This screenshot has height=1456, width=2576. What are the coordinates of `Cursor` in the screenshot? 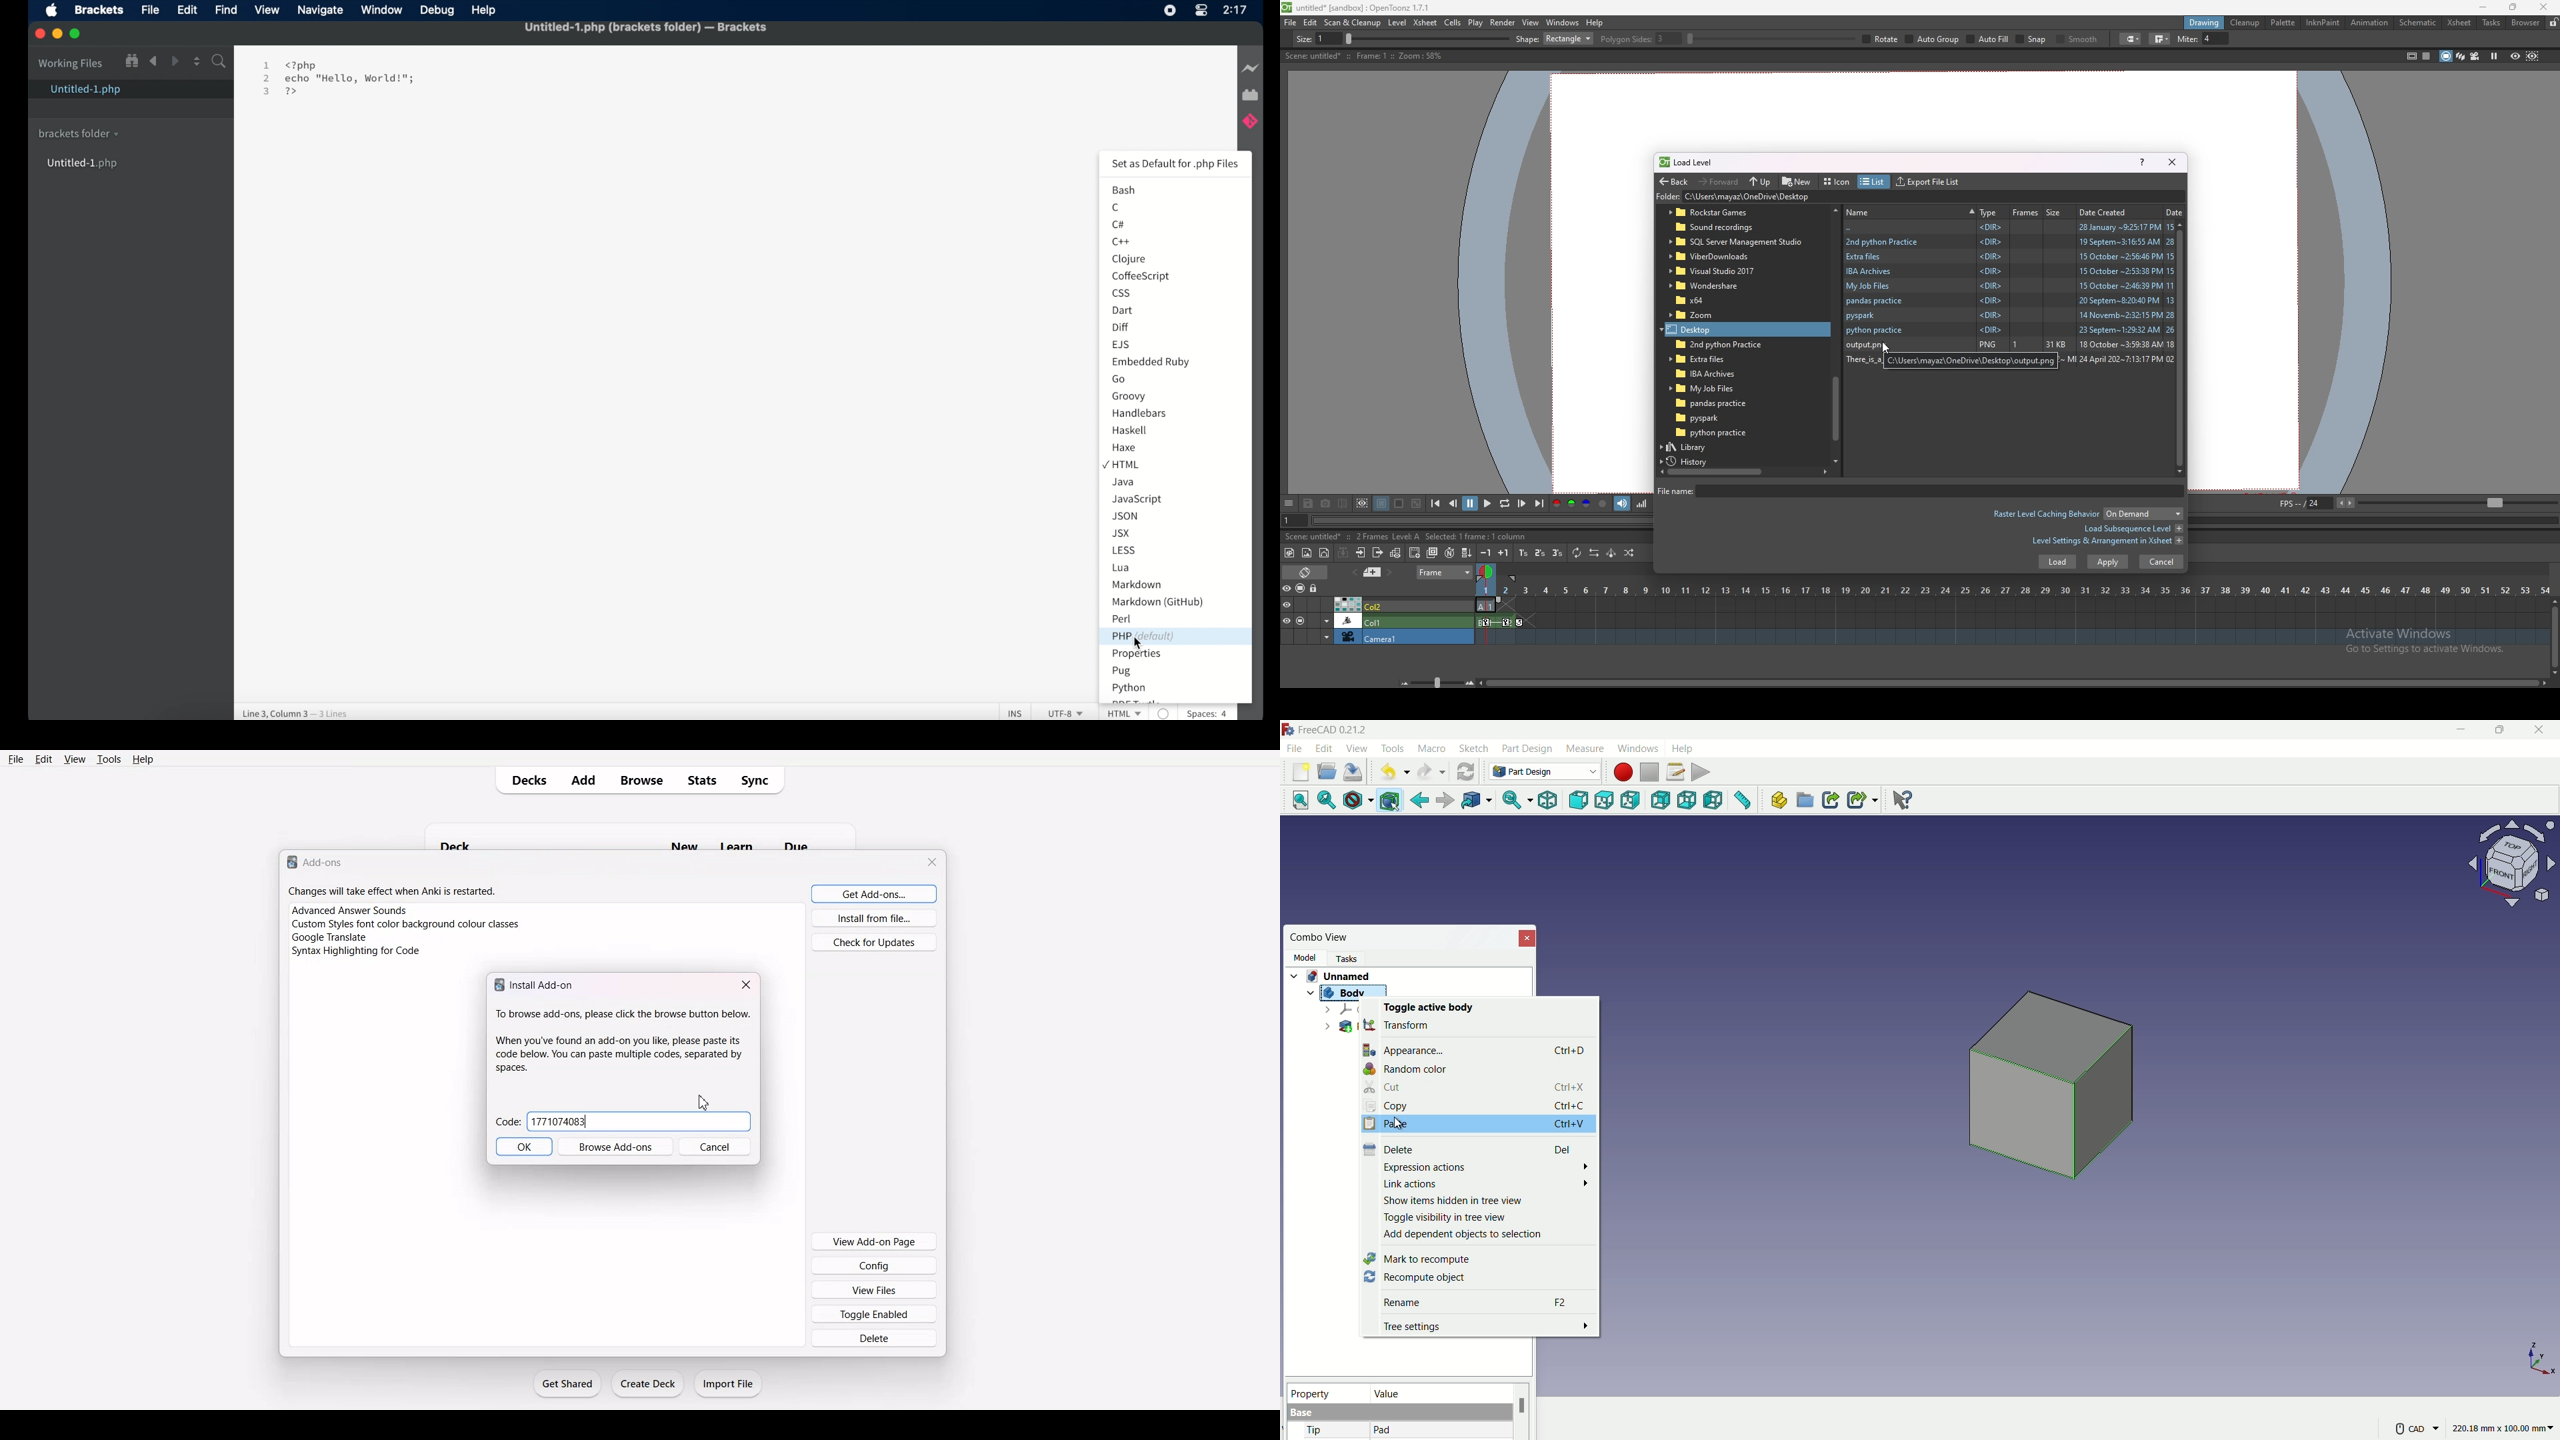 It's located at (703, 1102).